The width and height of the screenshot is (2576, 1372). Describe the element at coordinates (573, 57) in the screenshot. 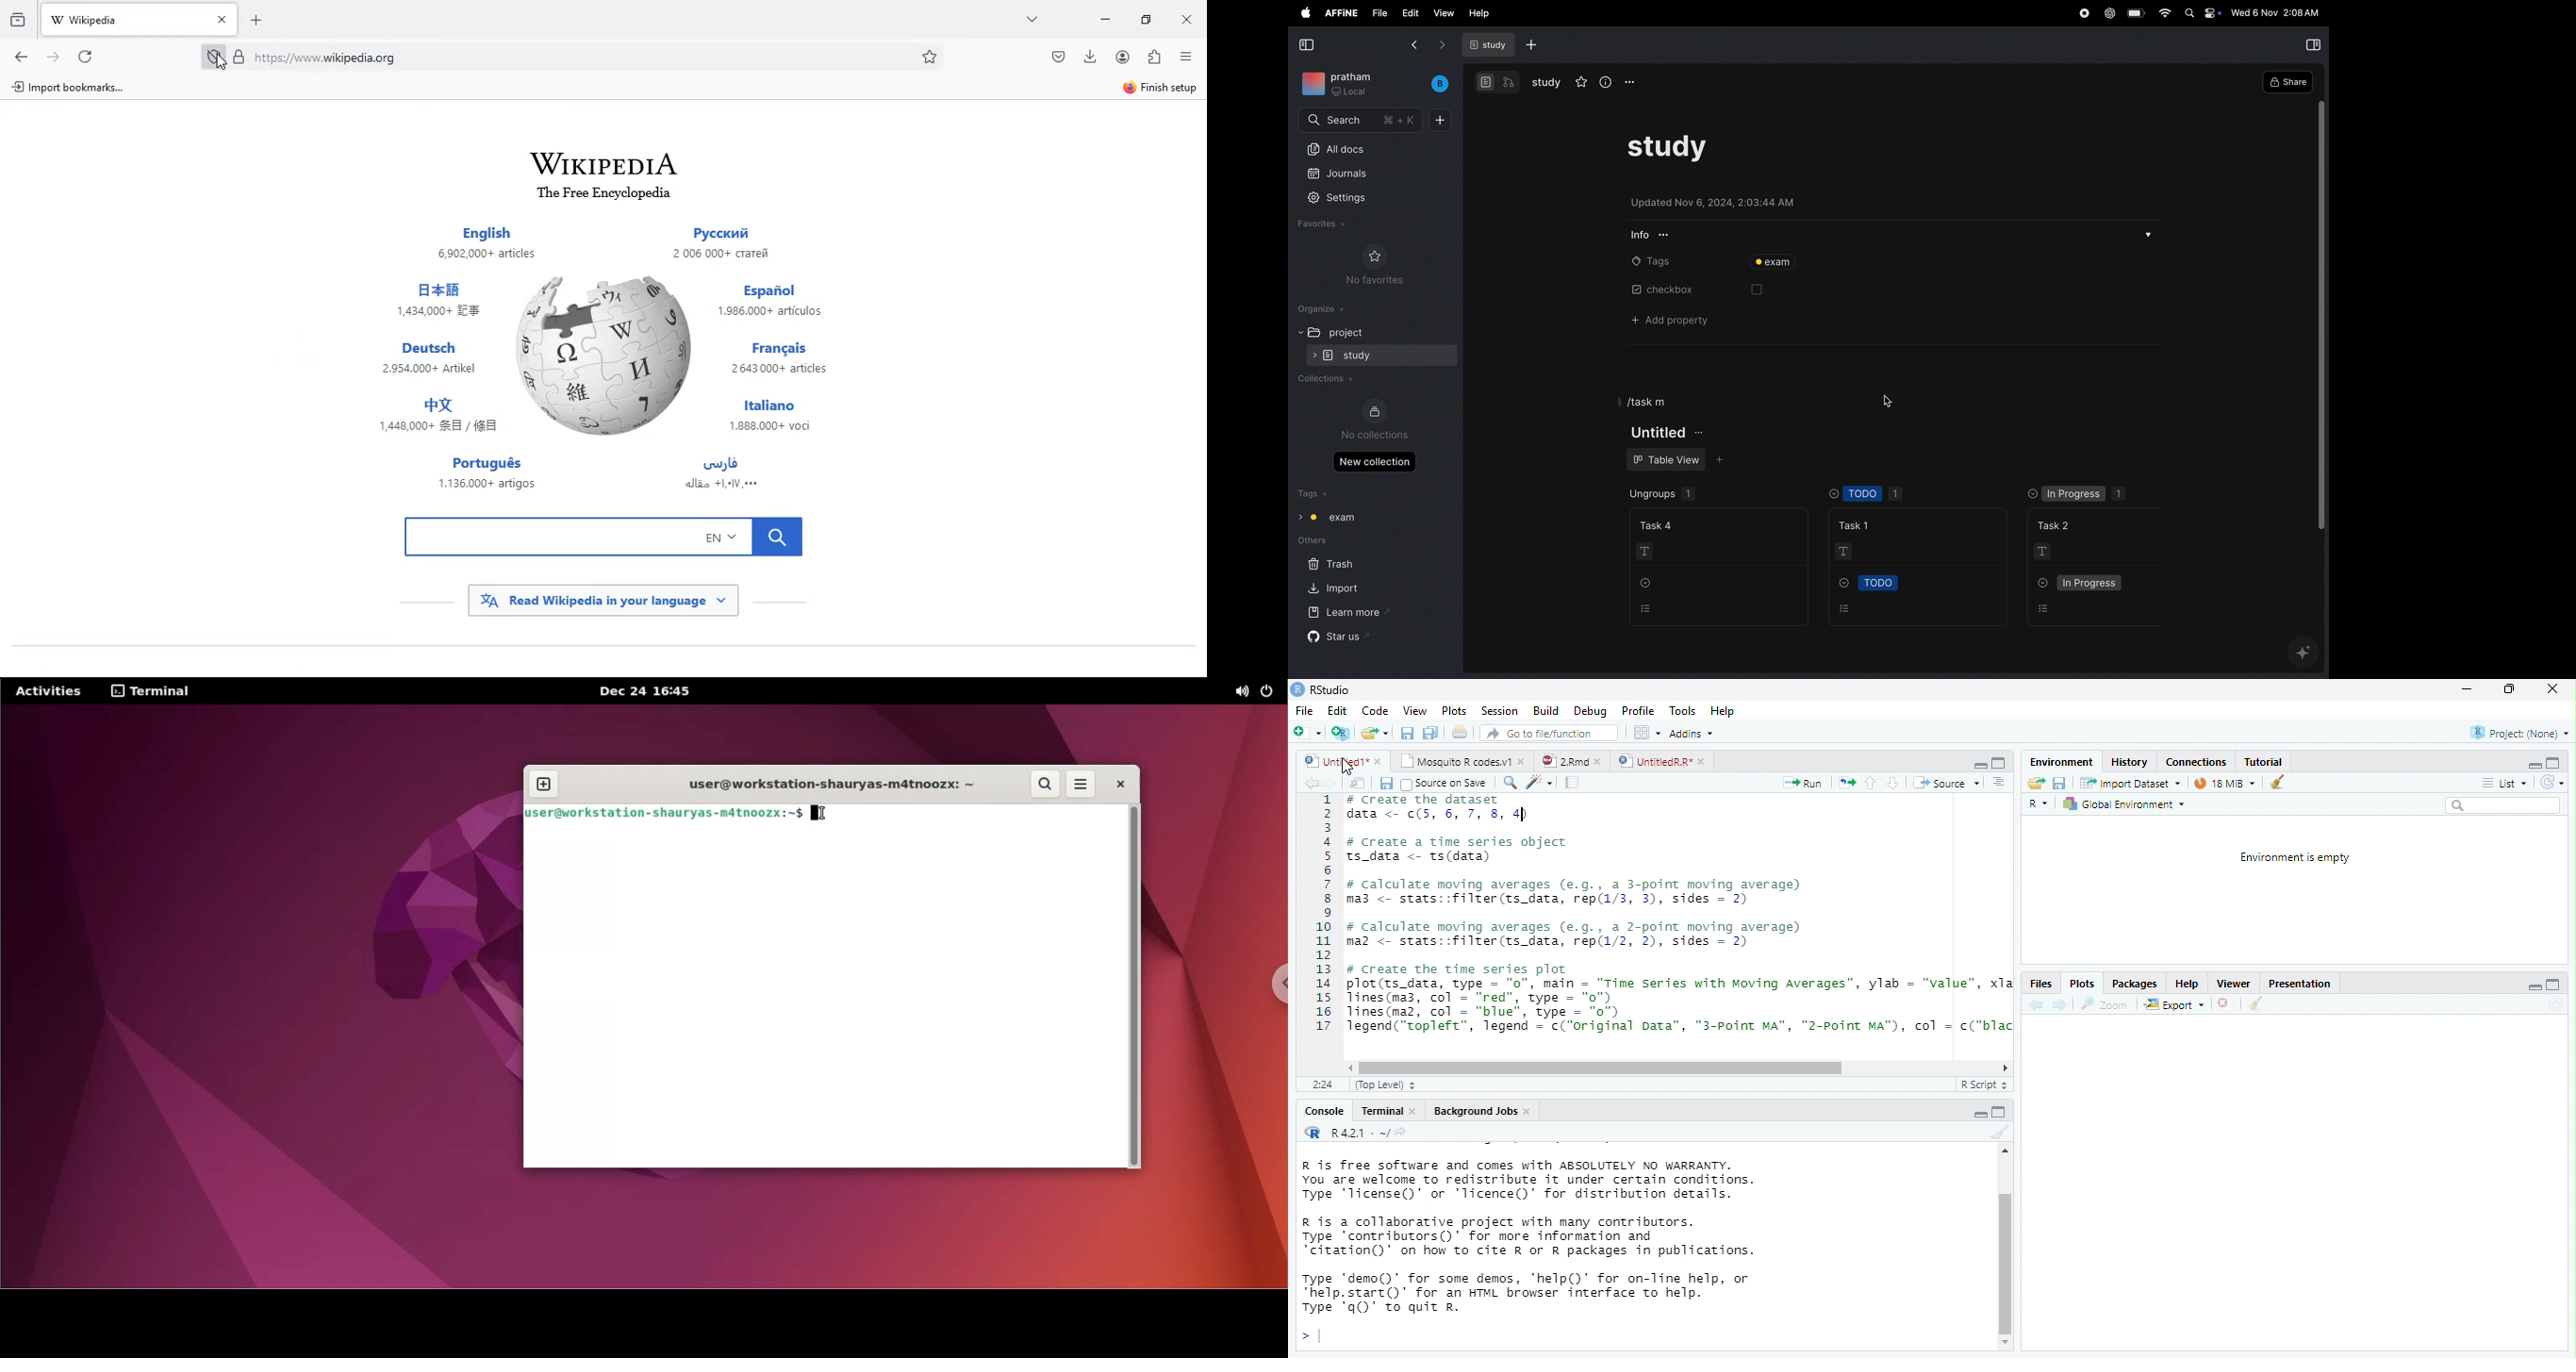

I see `Search bar` at that location.